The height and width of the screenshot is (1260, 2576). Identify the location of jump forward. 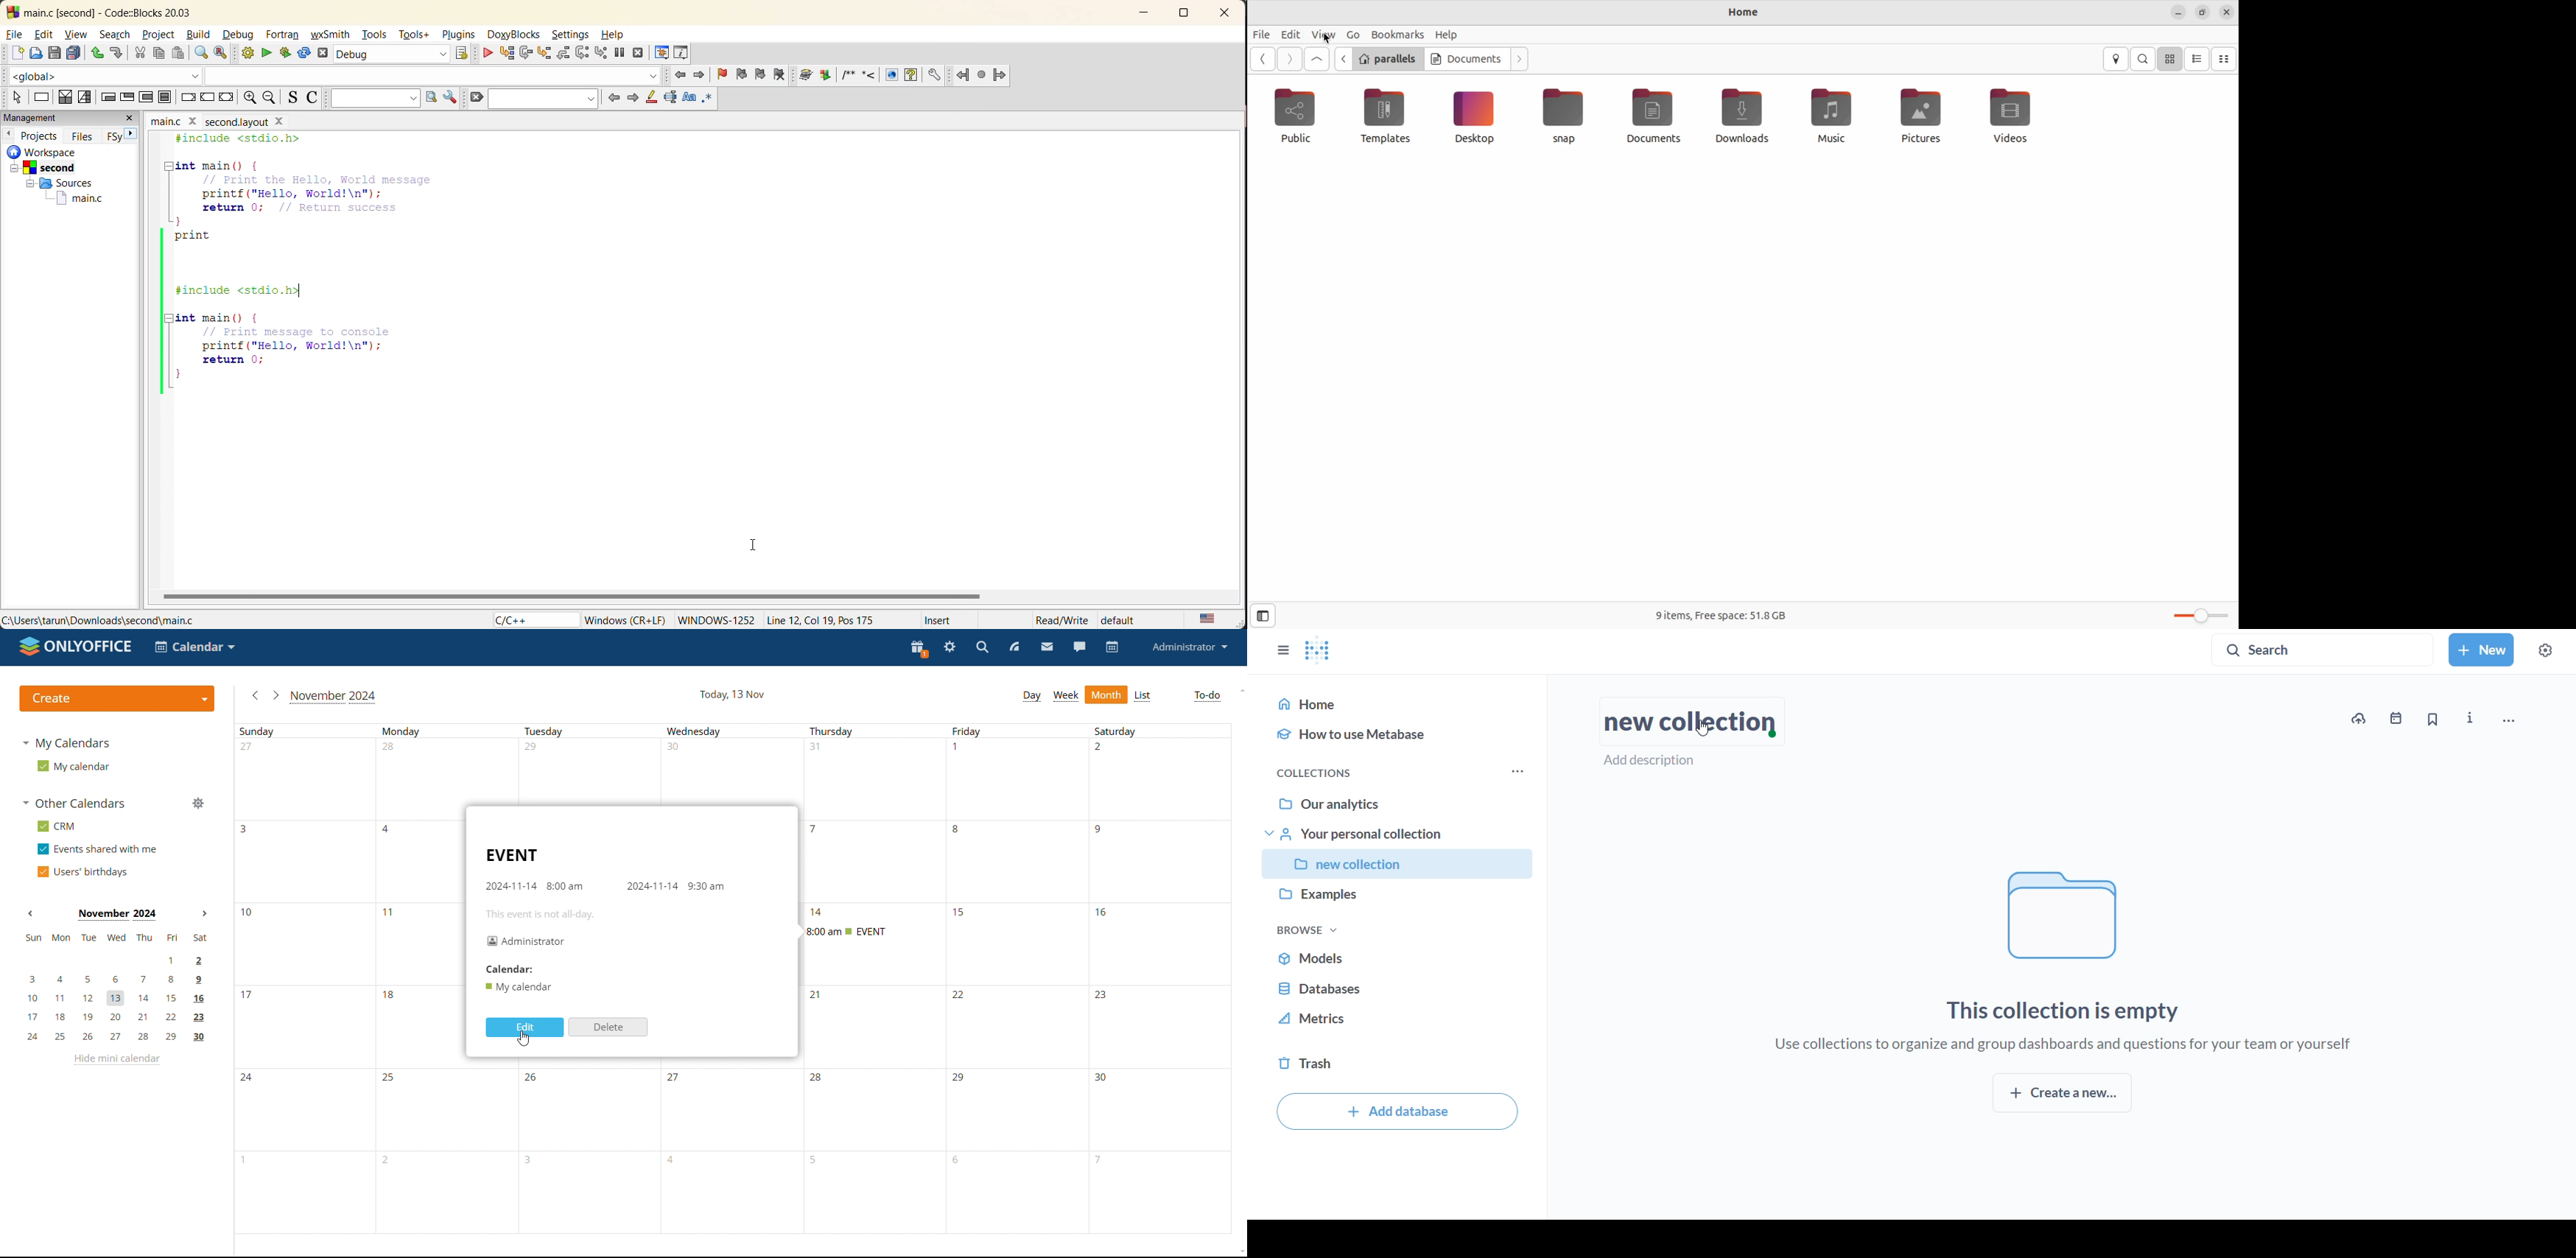
(1007, 74).